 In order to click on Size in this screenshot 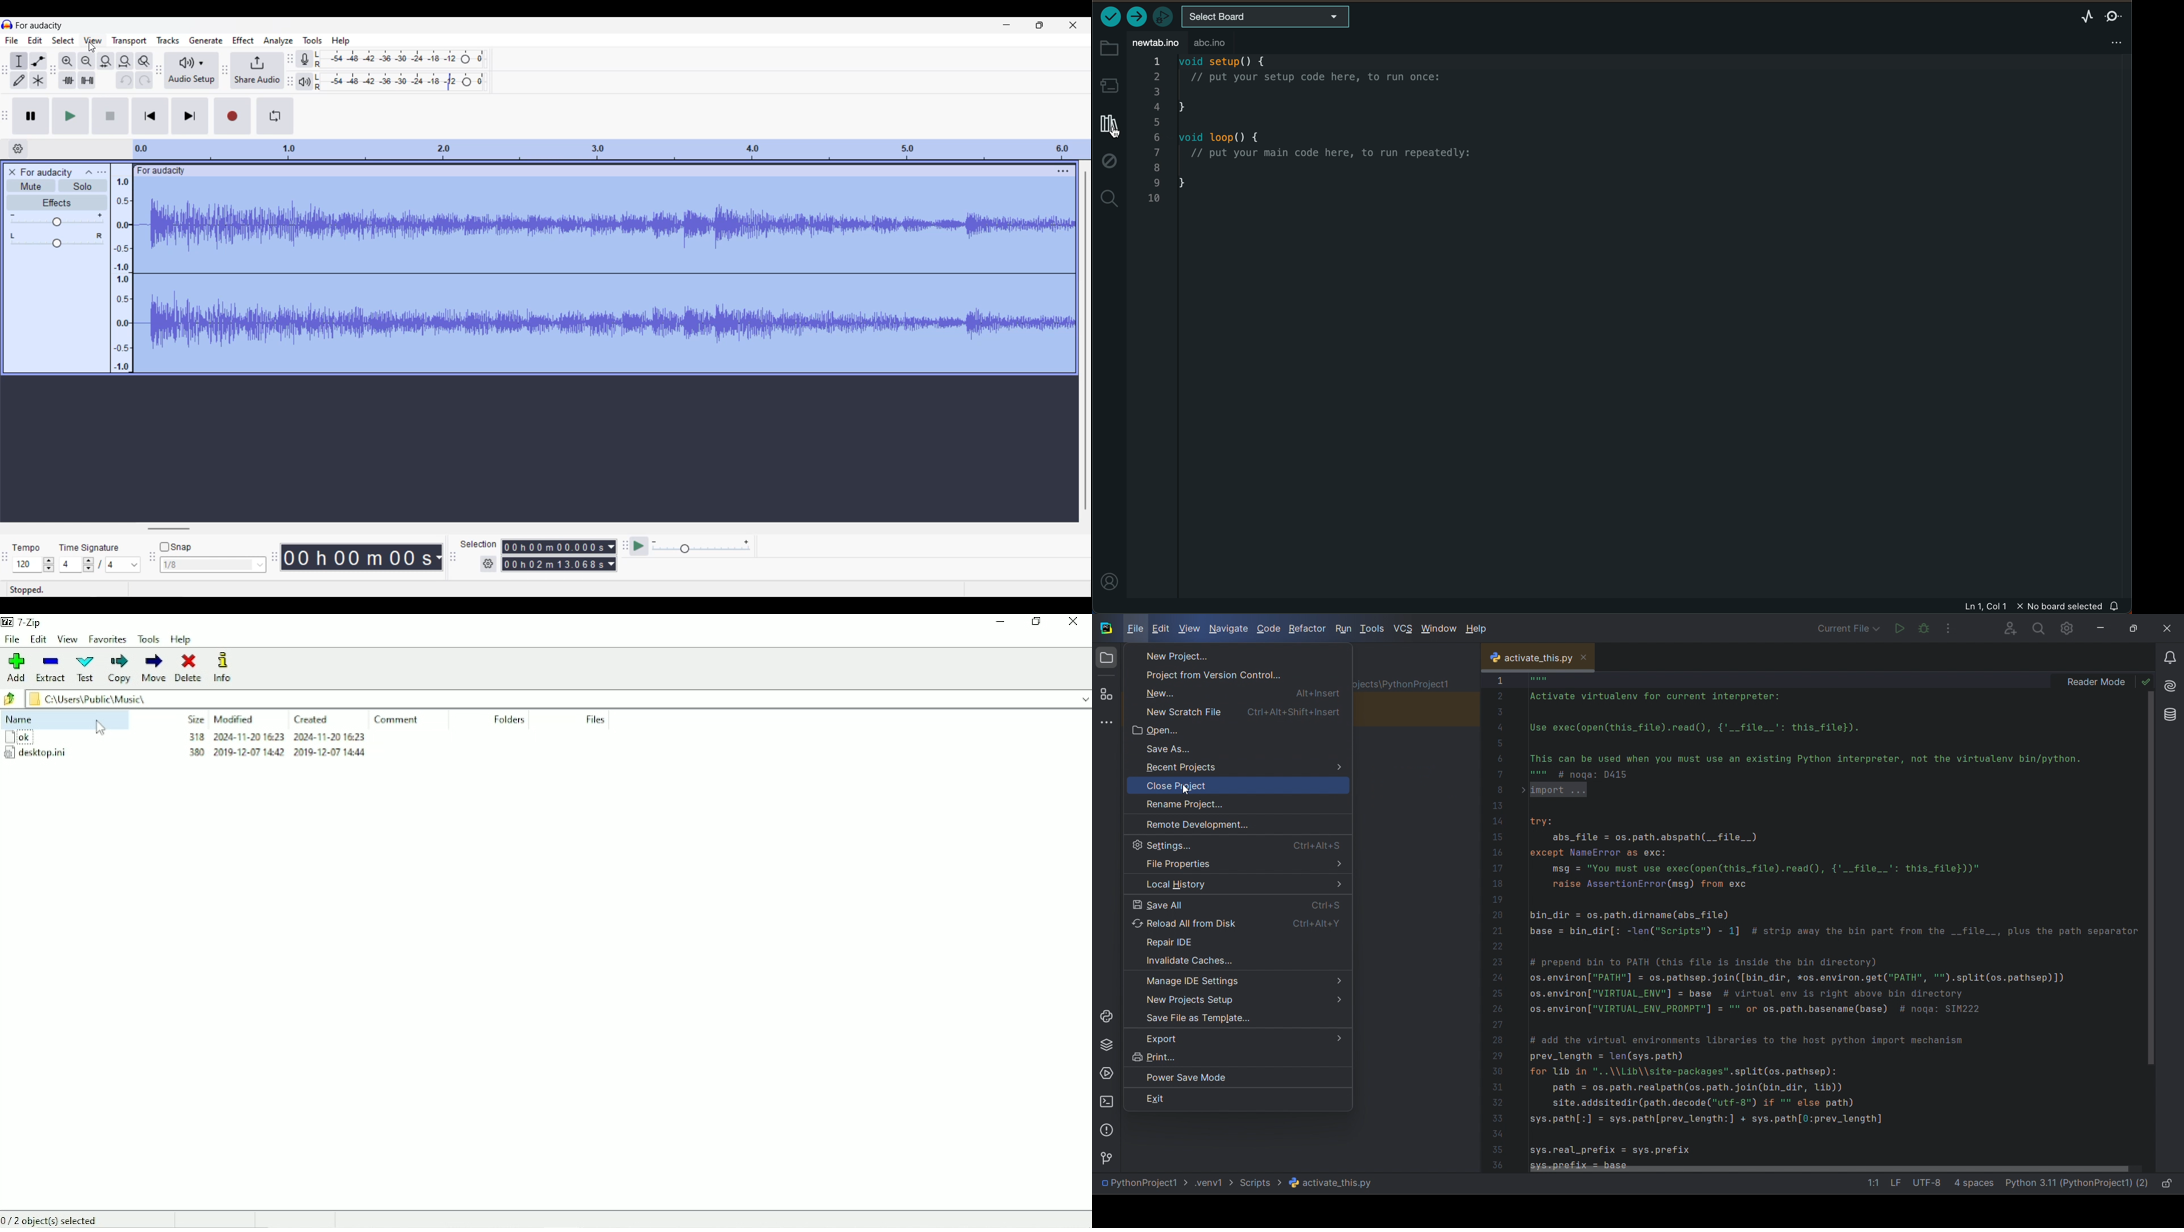, I will do `click(194, 719)`.